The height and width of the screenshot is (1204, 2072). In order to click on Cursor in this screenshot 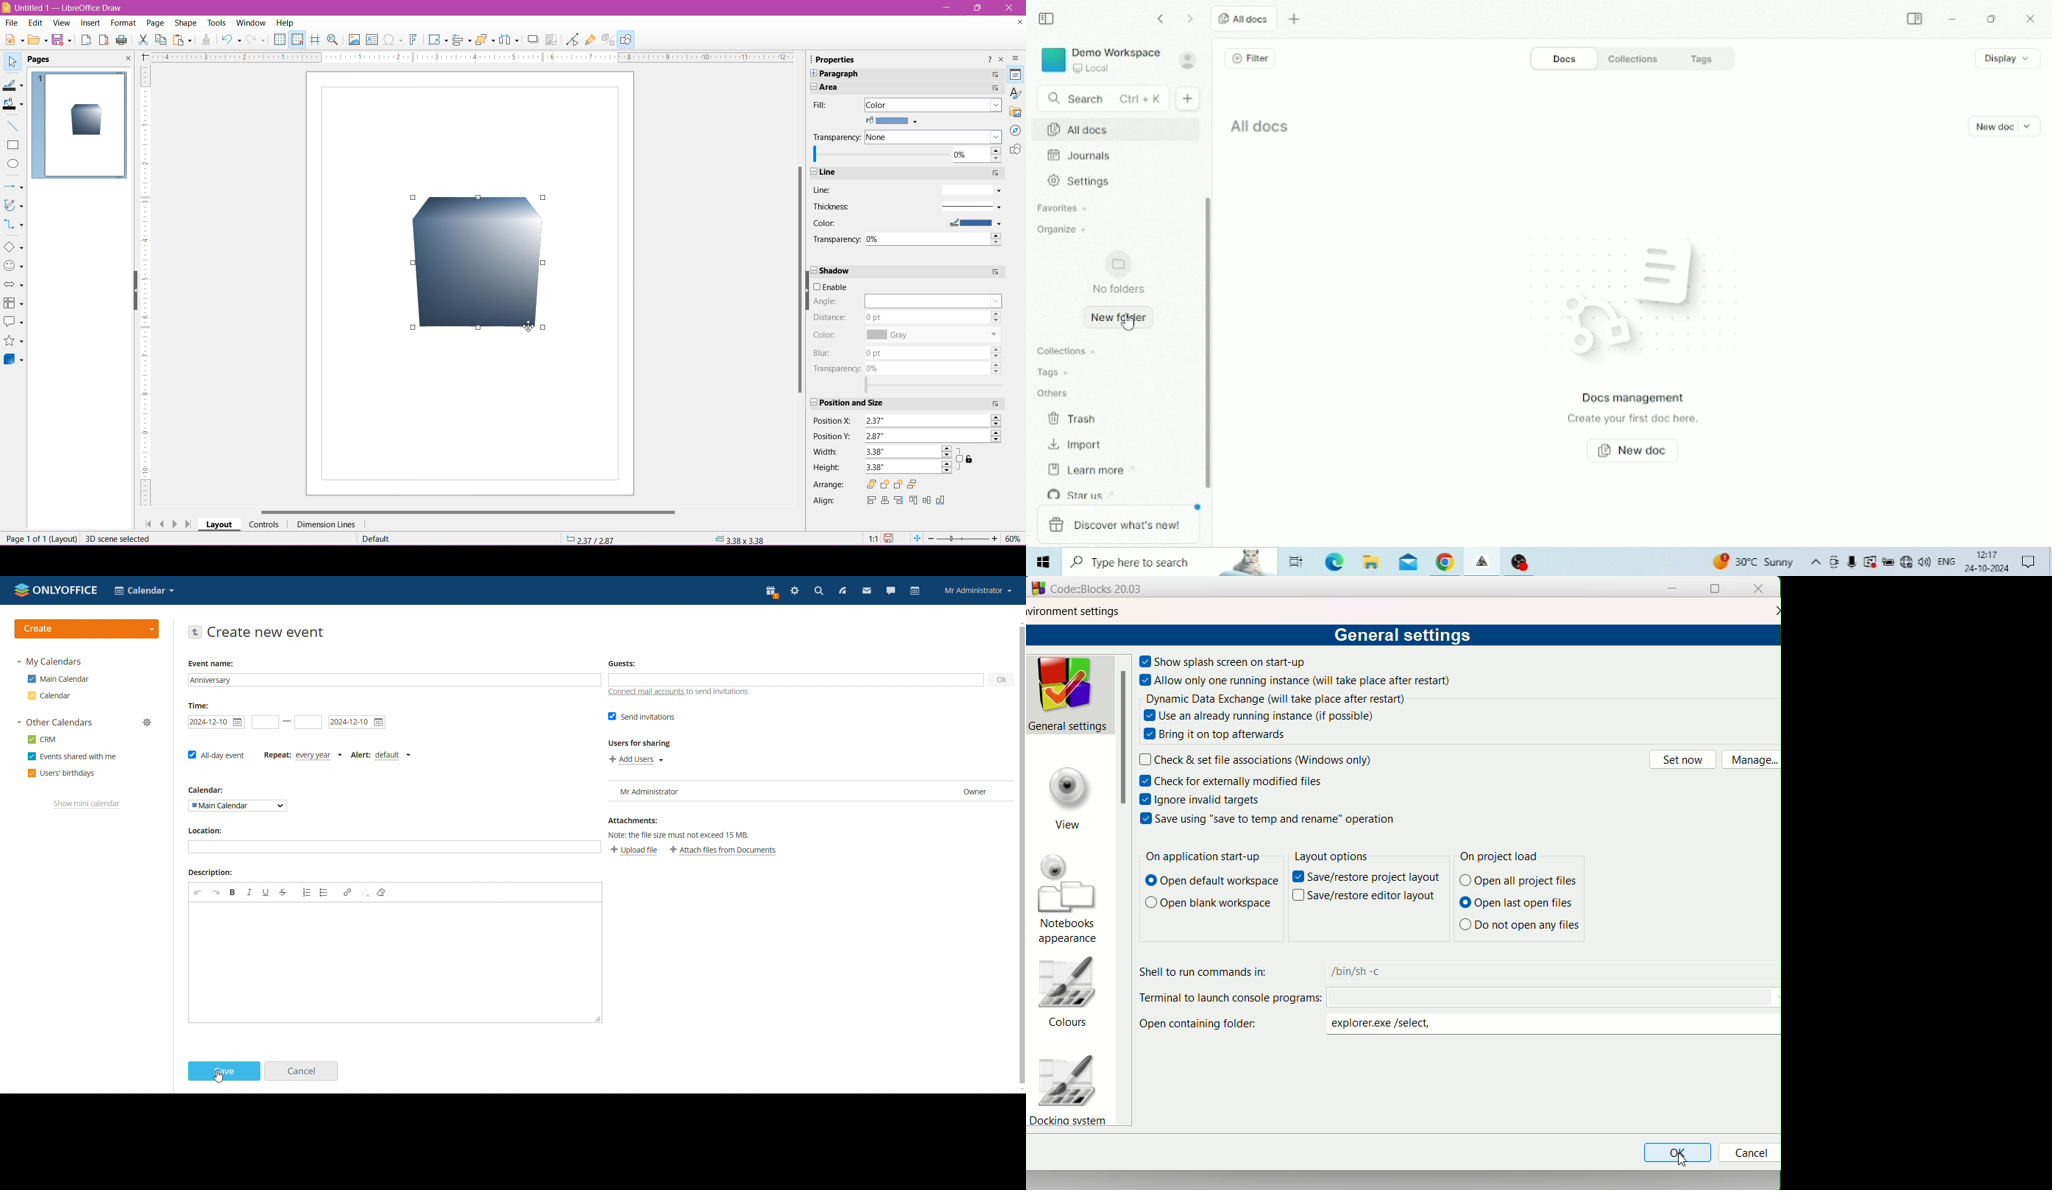, I will do `click(1683, 1159)`.